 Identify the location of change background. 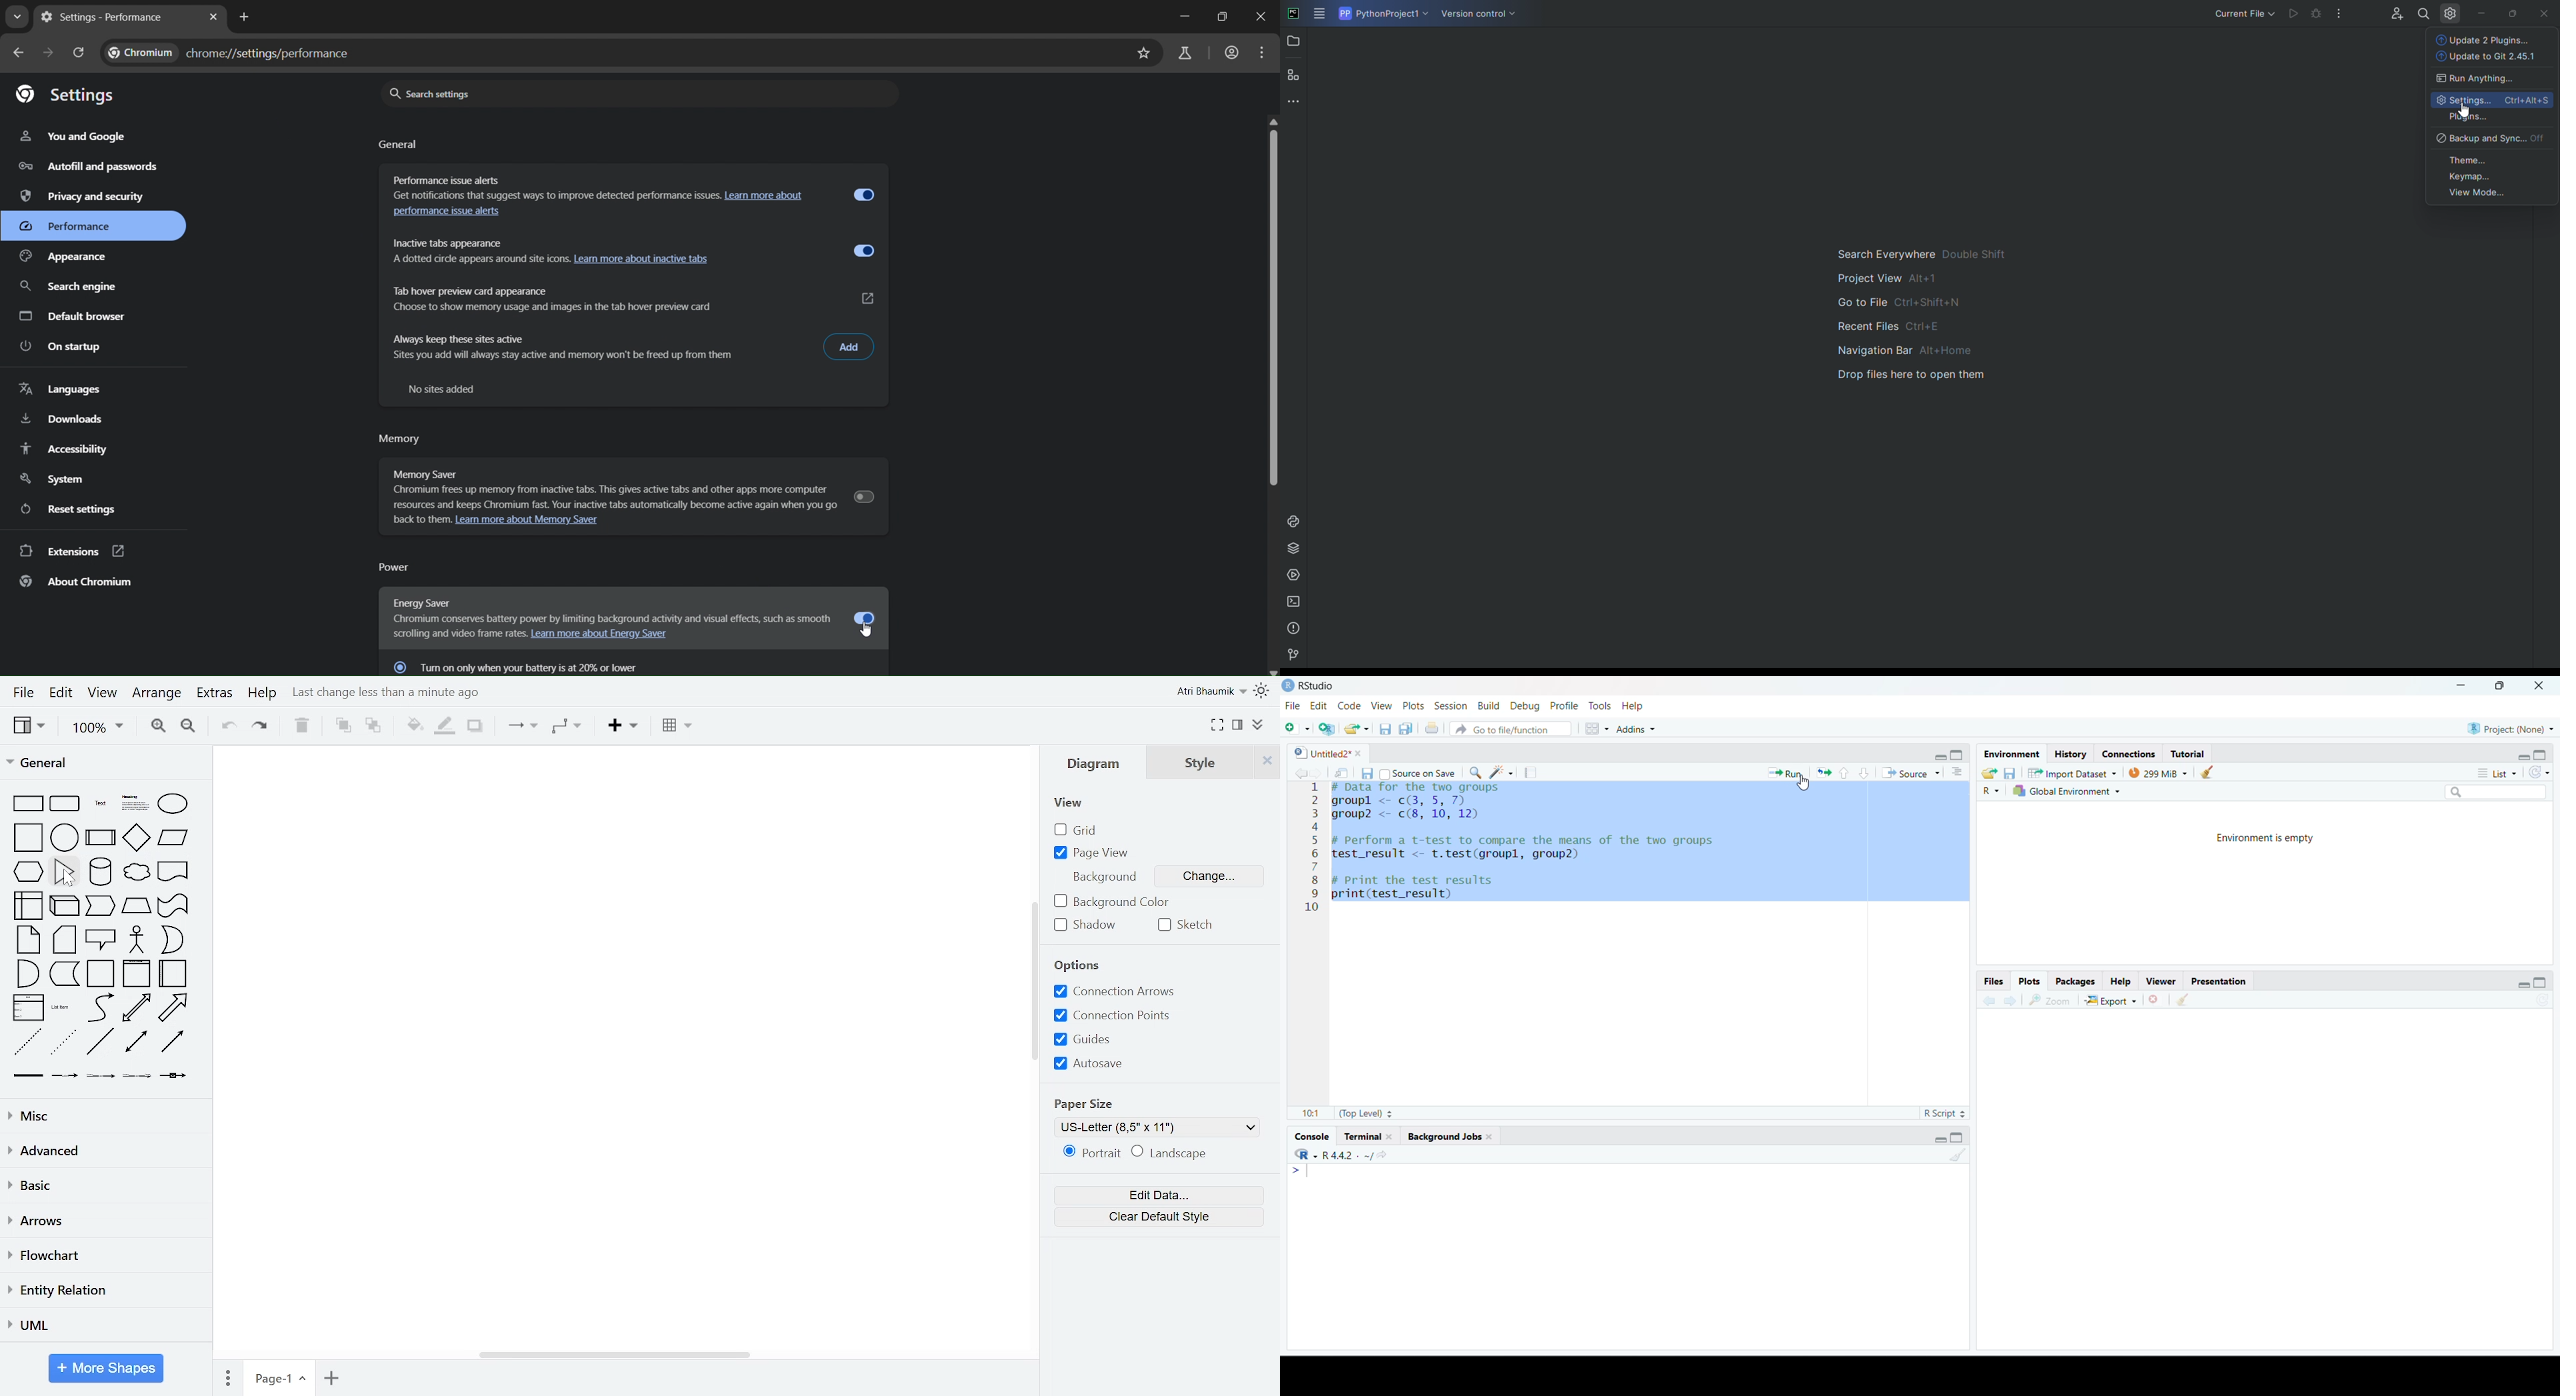
(1210, 877).